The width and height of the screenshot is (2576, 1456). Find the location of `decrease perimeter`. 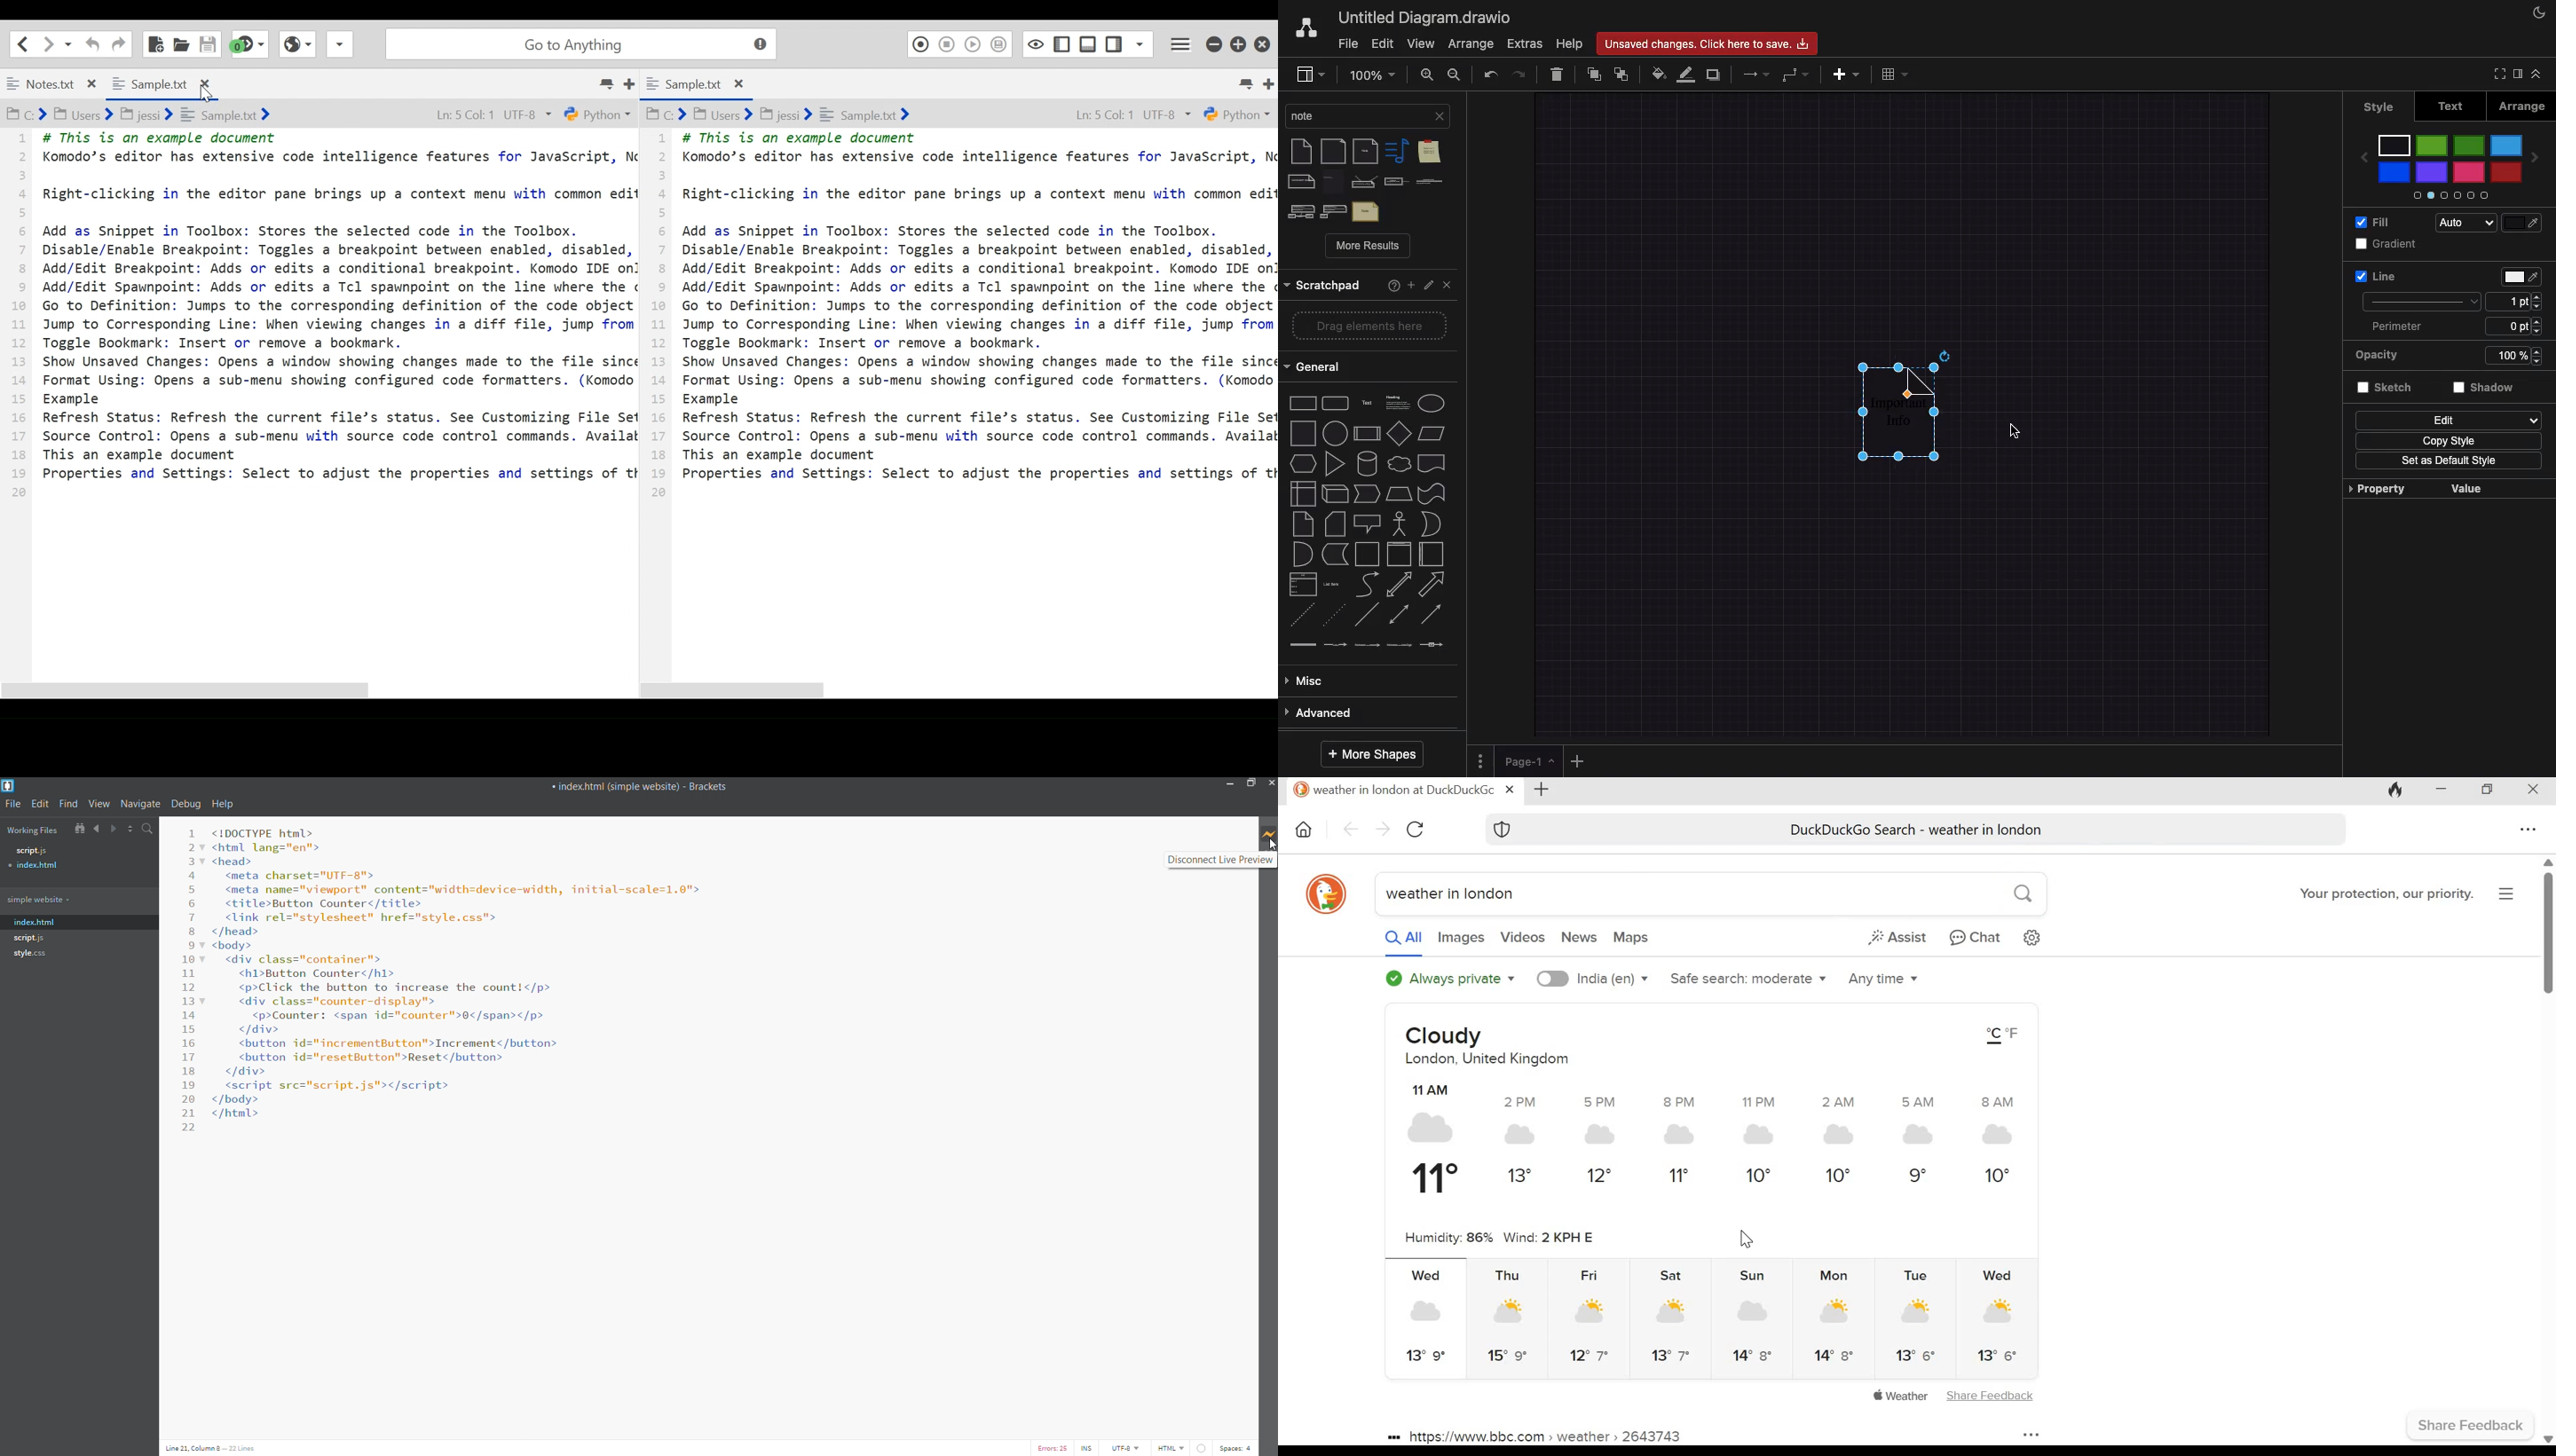

decrease perimeter is located at coordinates (2542, 334).